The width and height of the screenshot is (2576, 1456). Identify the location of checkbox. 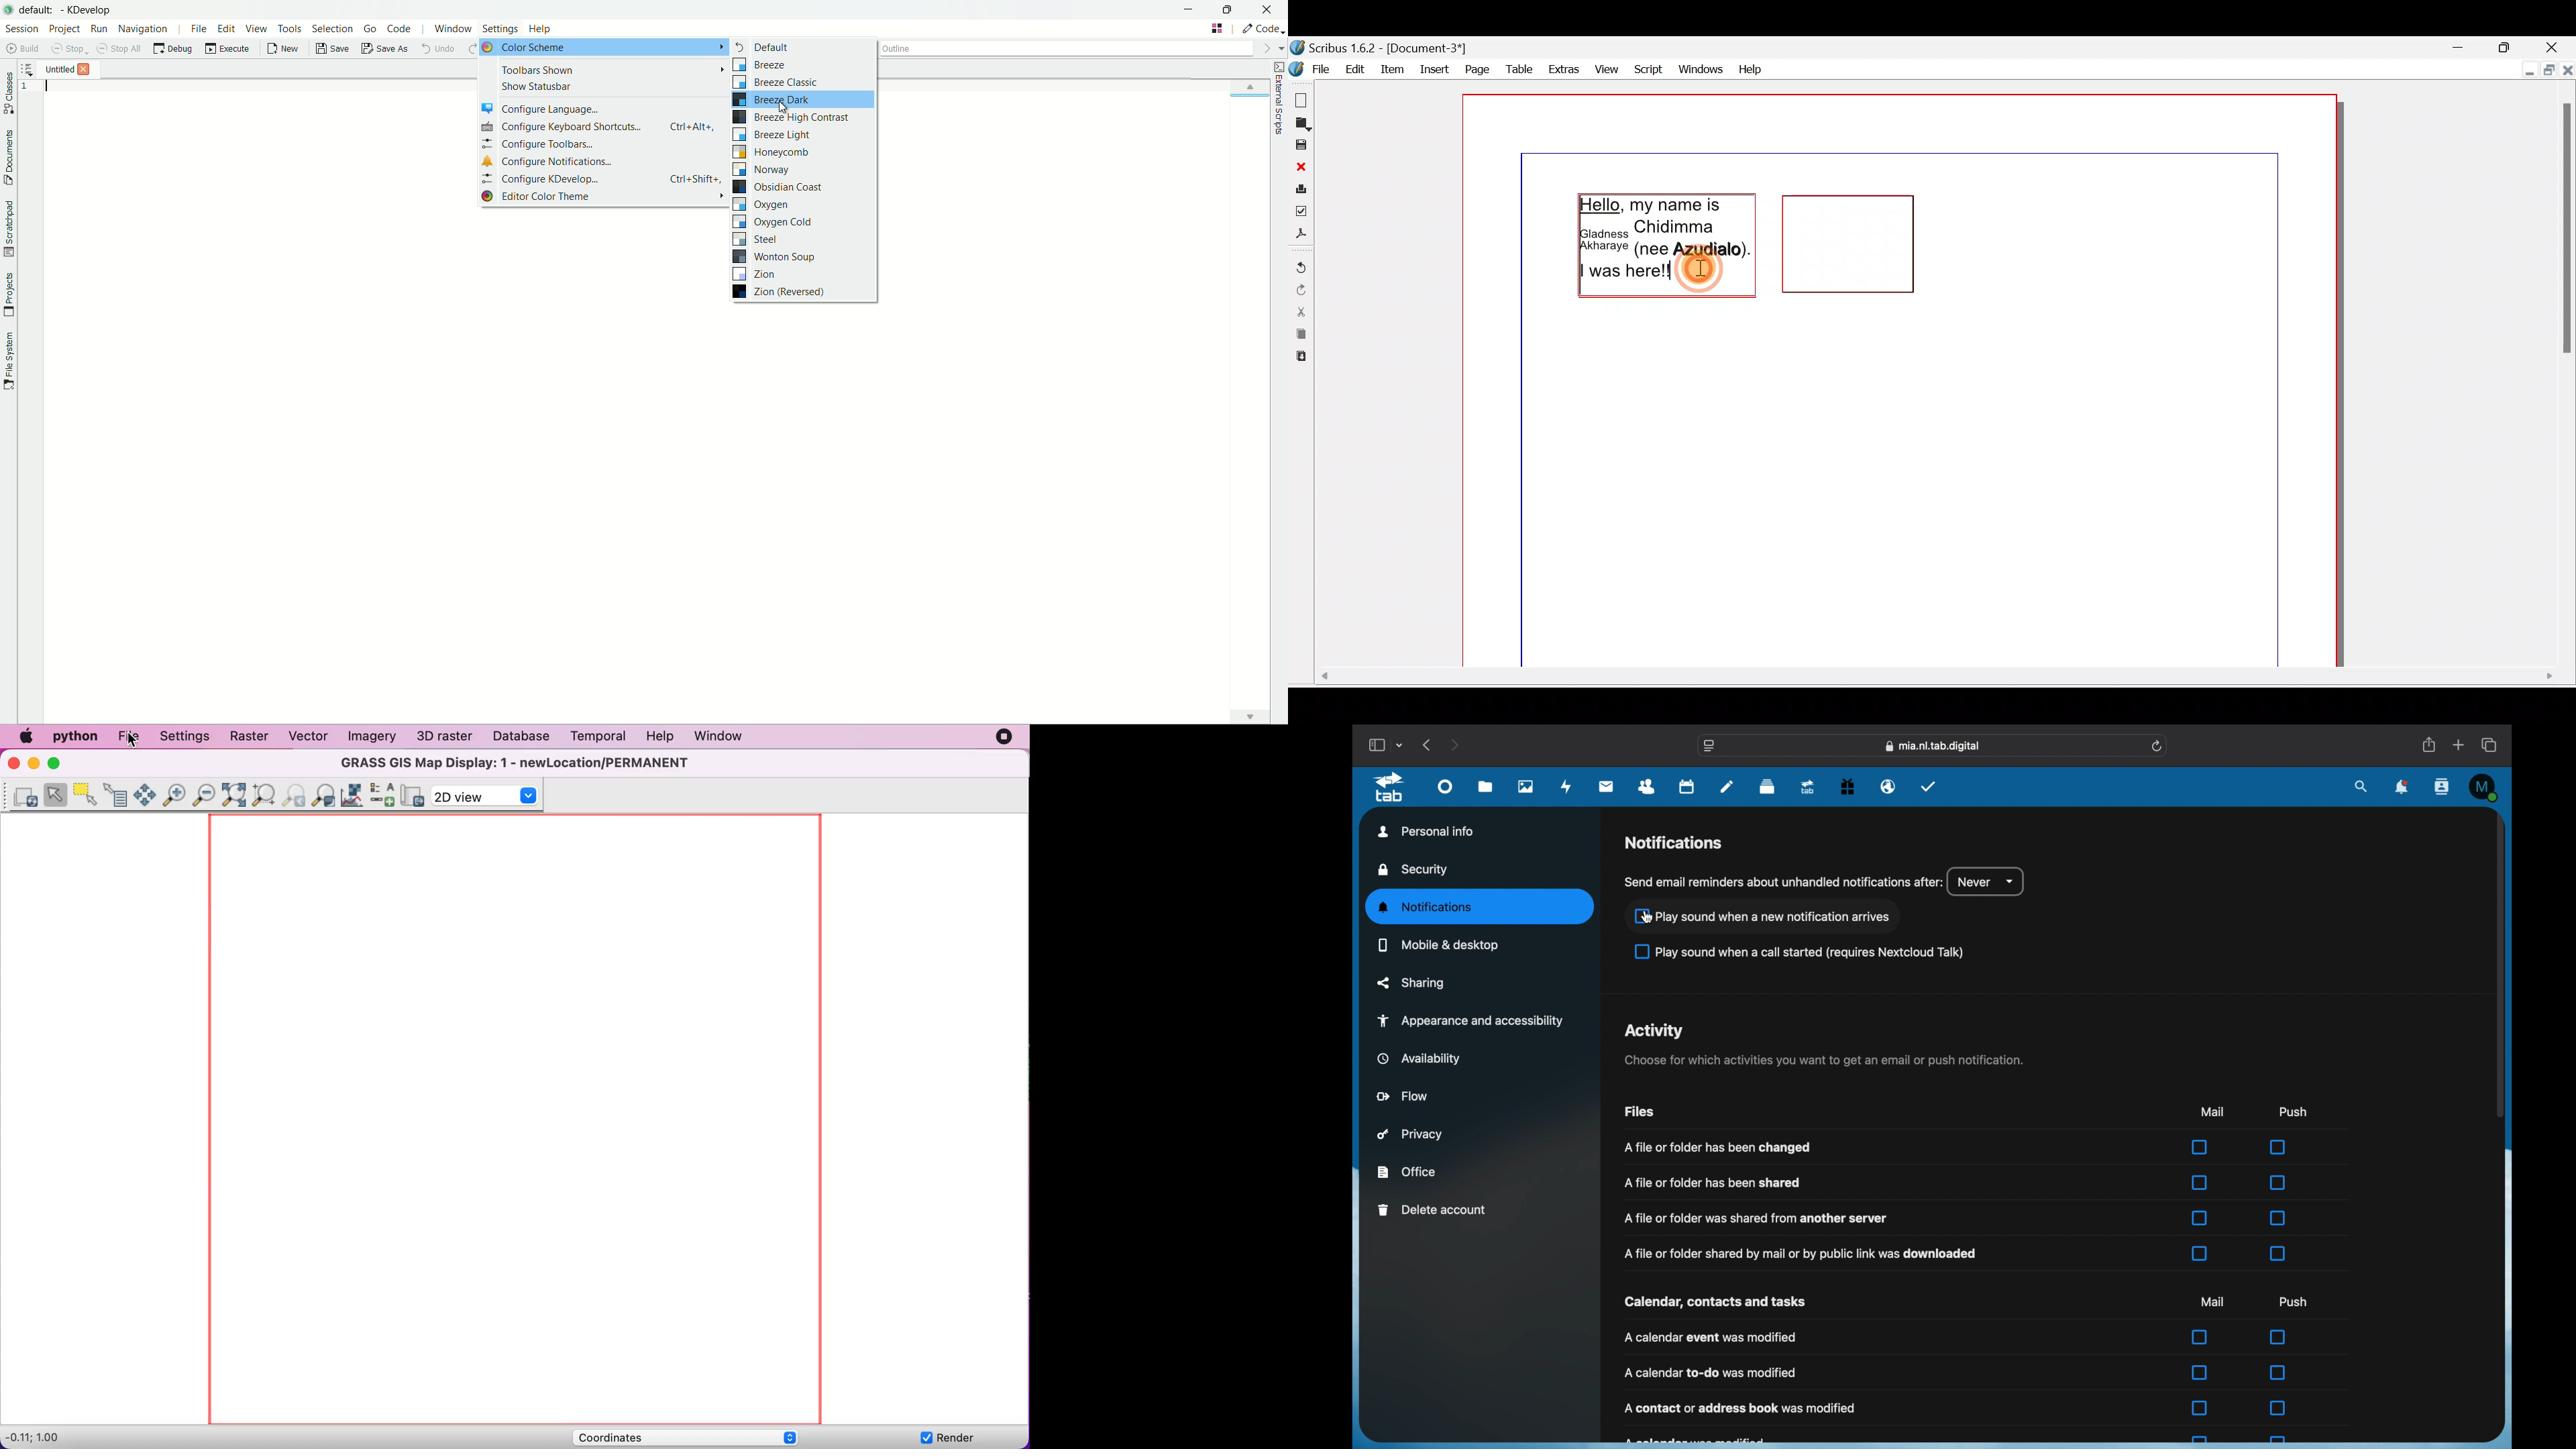
(1800, 953).